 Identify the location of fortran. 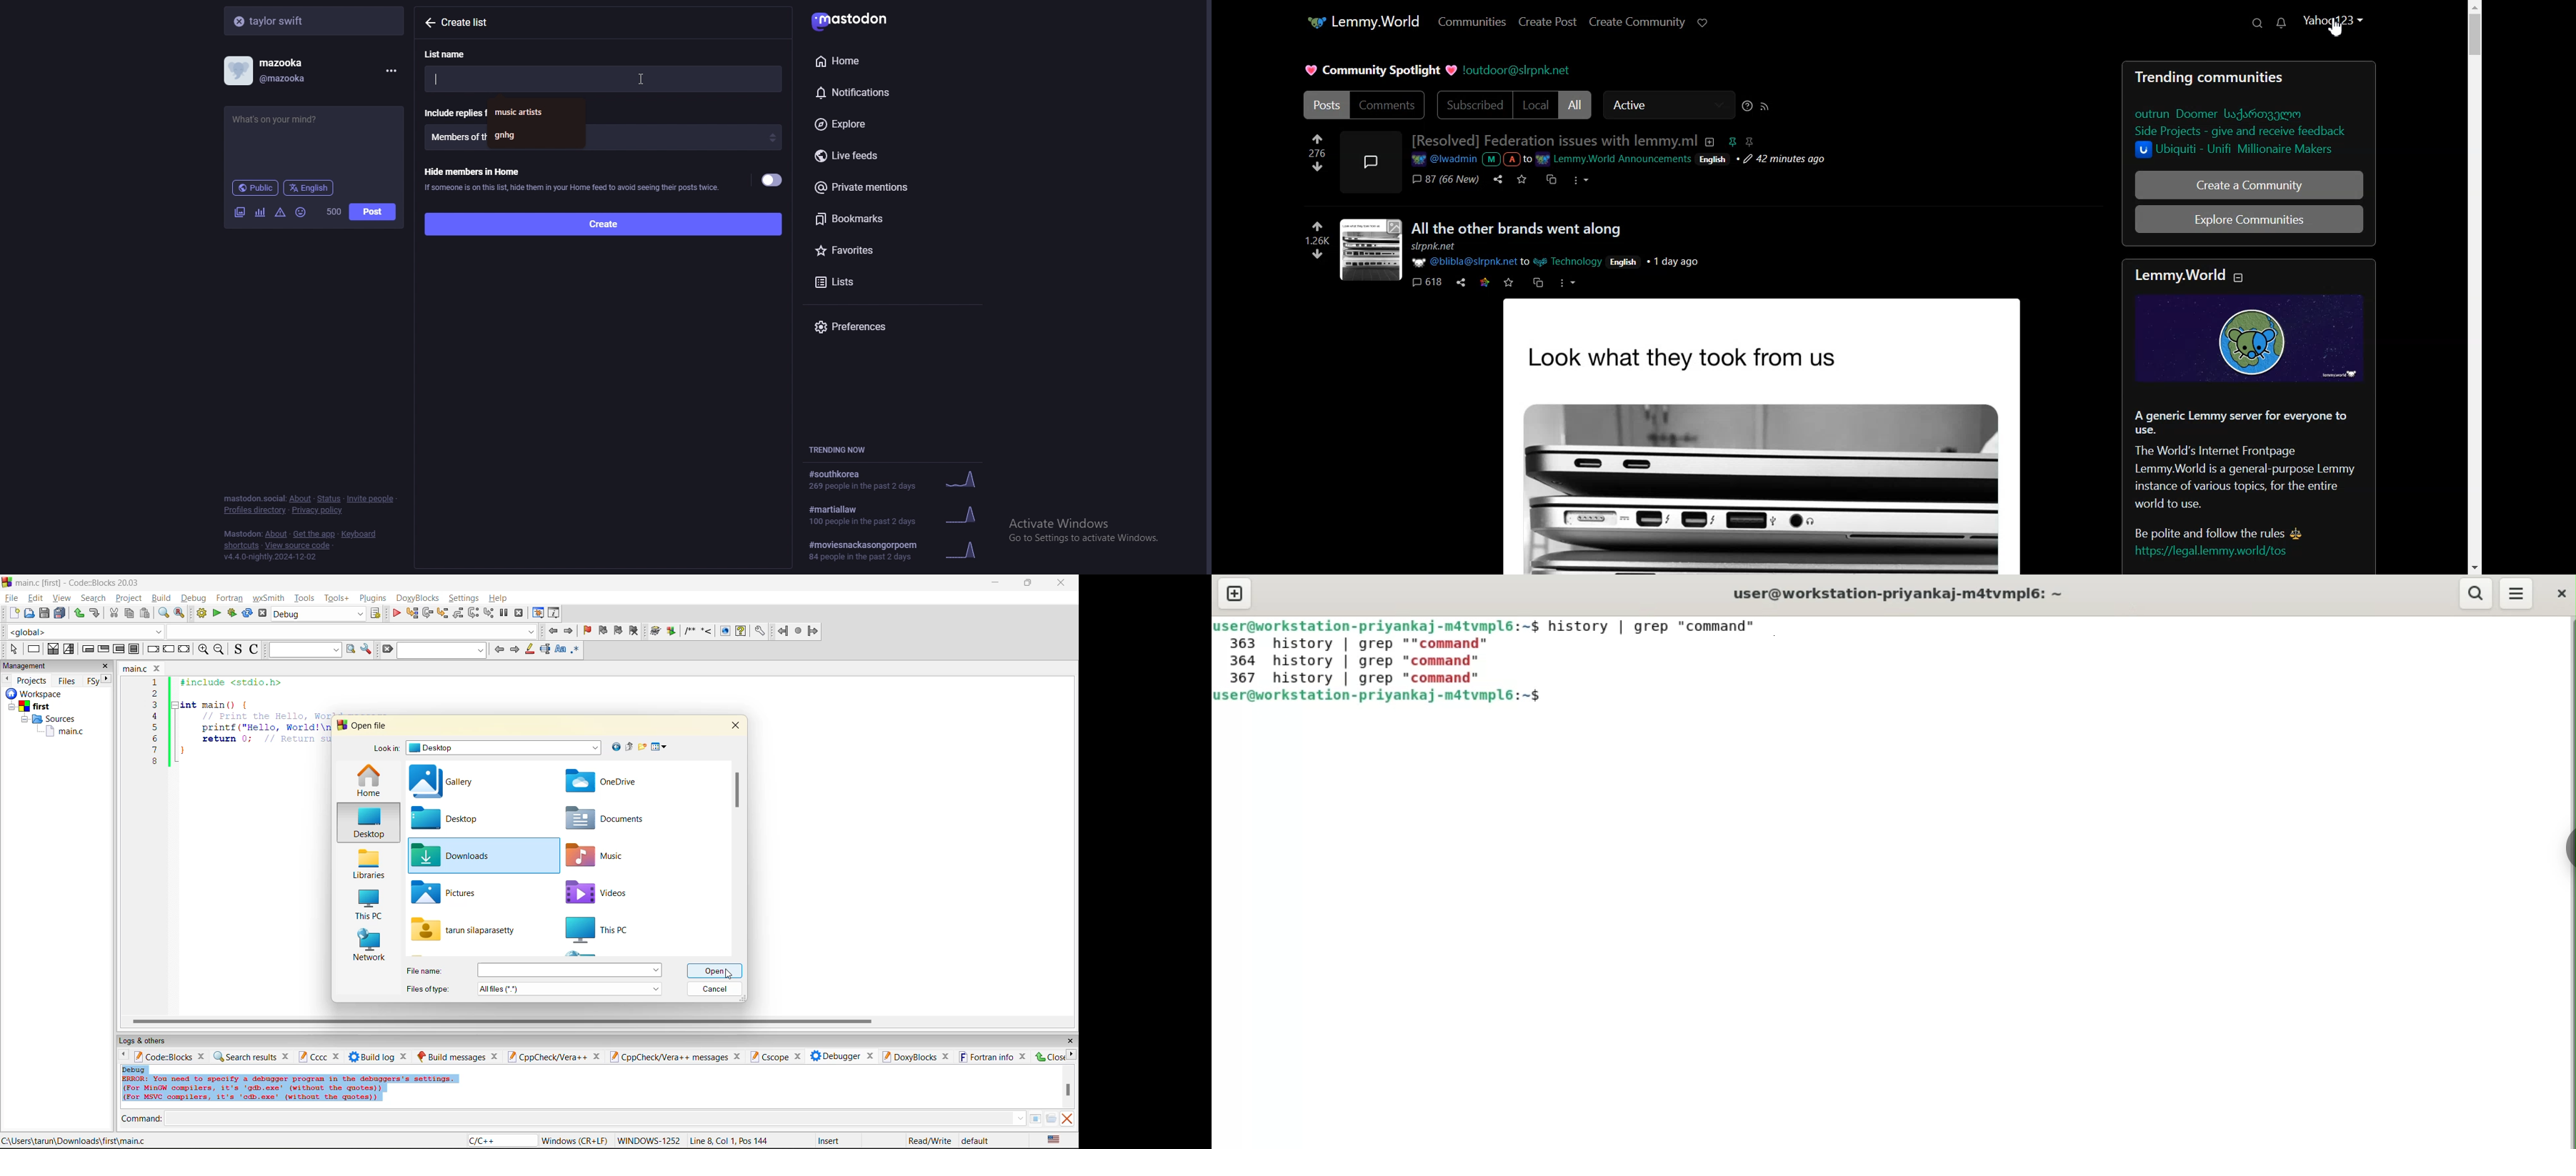
(230, 598).